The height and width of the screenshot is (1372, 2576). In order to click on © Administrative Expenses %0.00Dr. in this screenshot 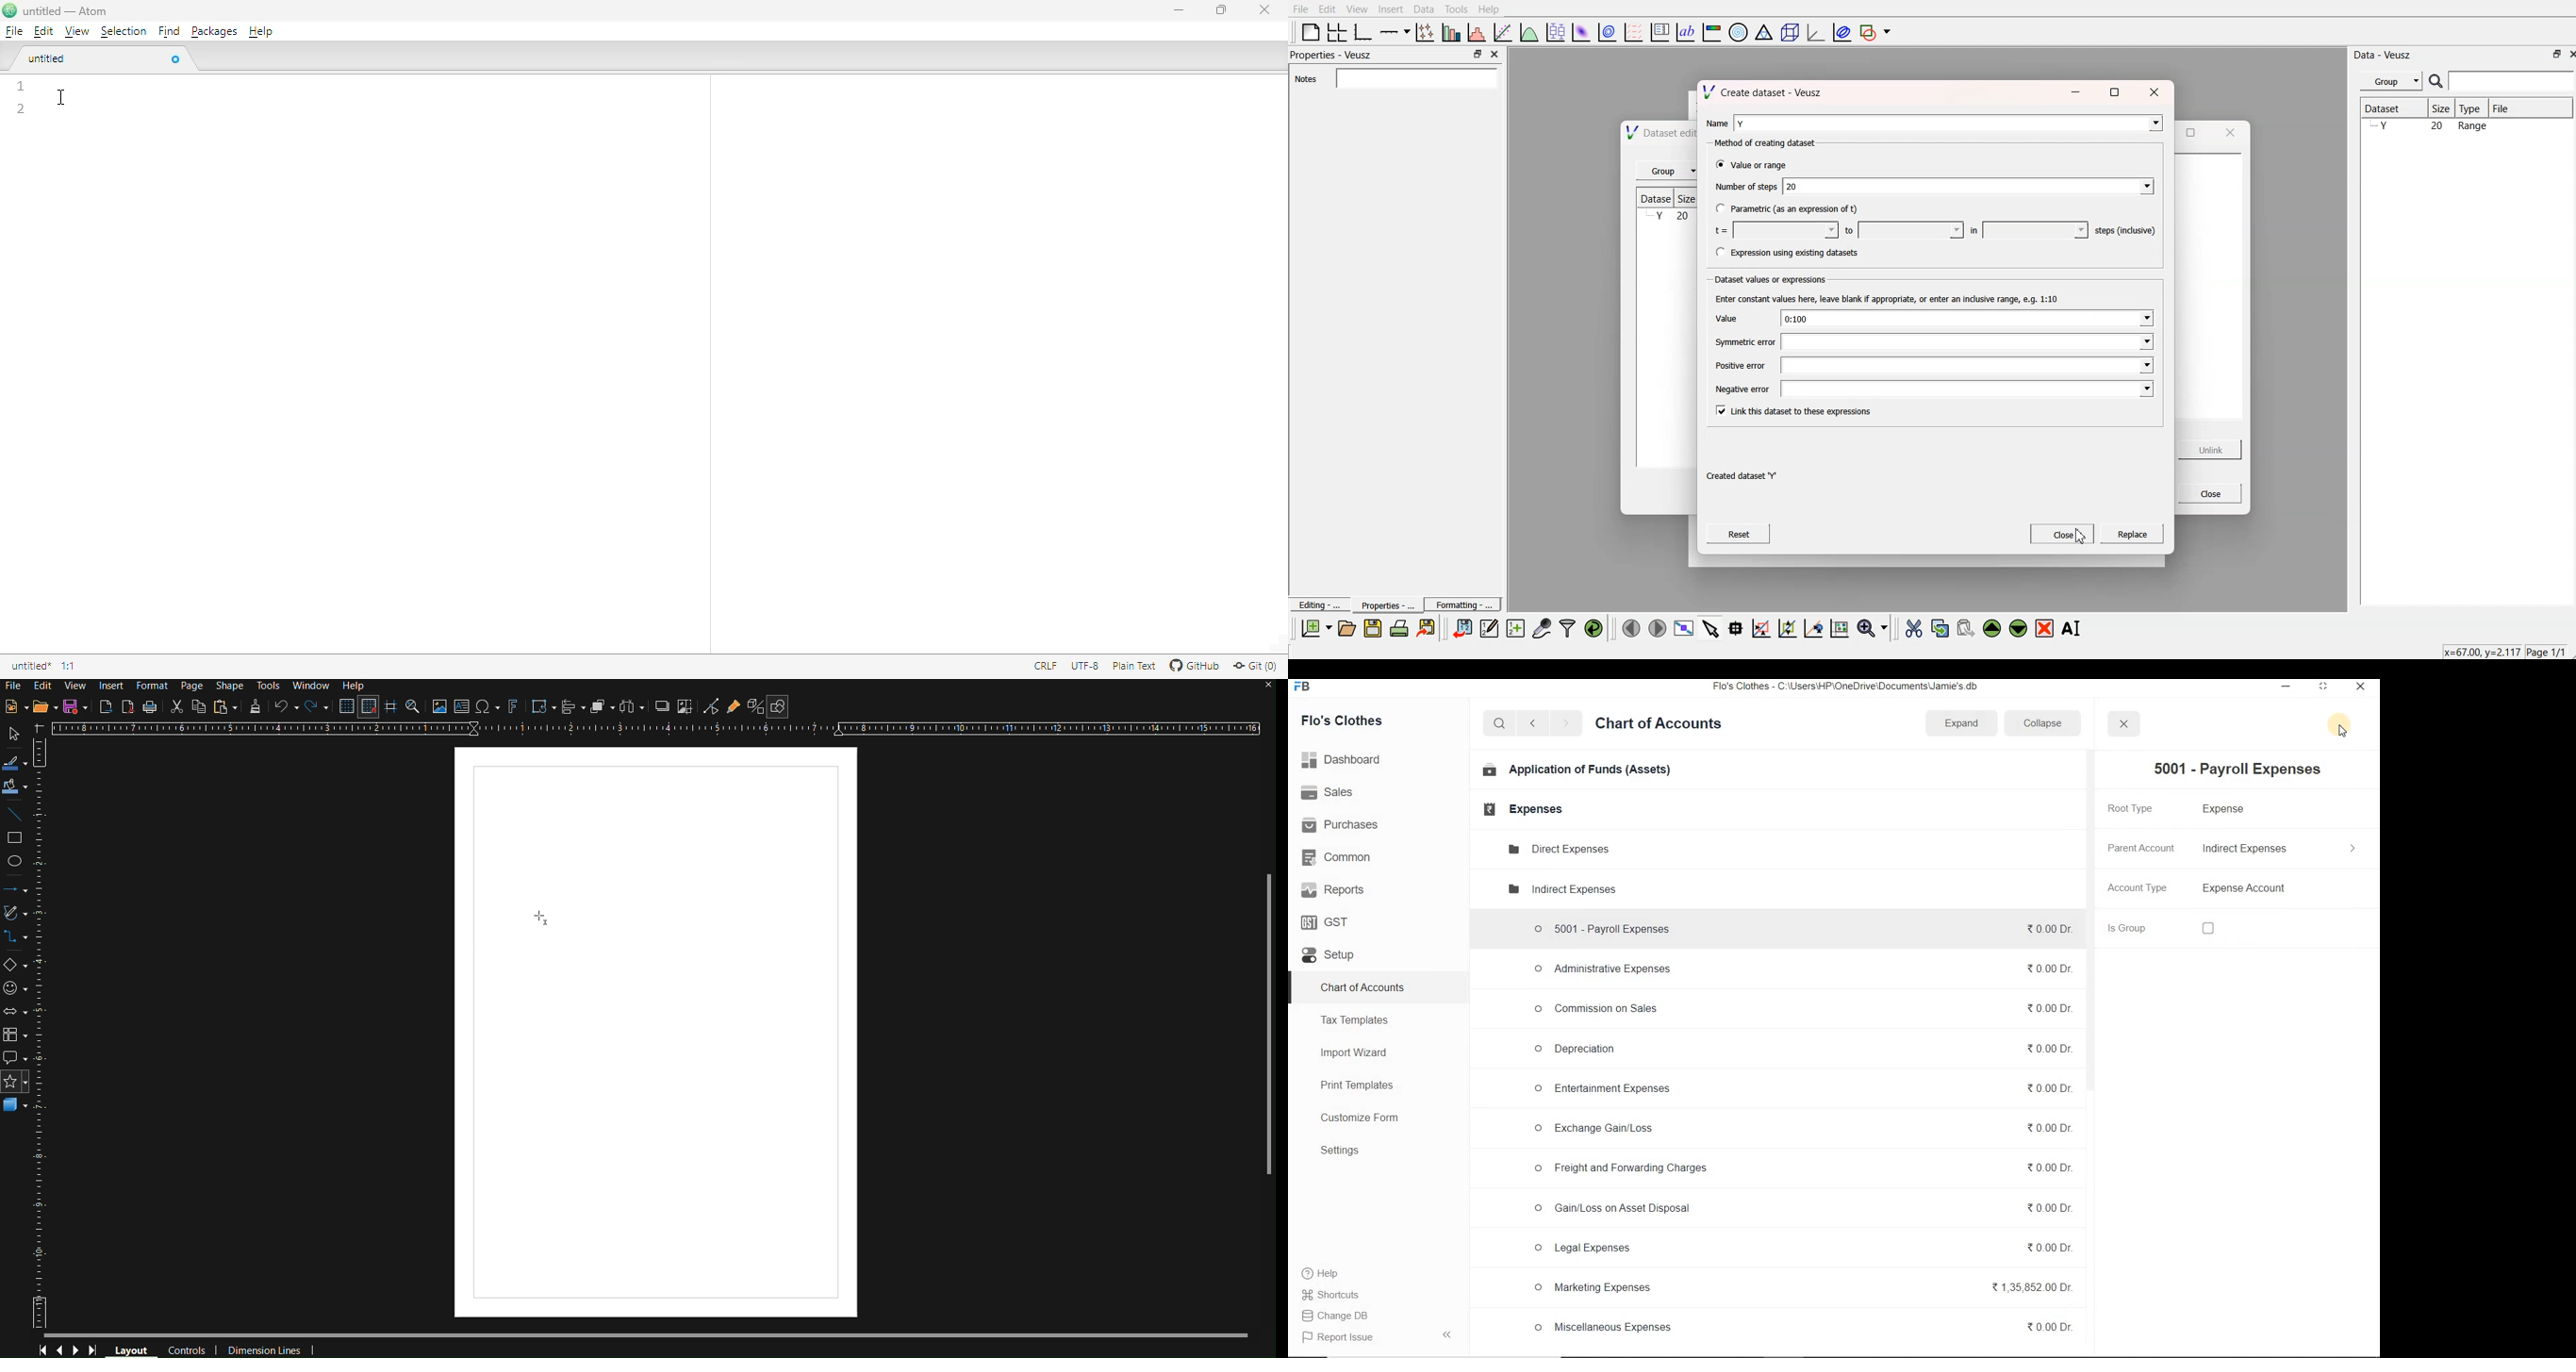, I will do `click(1798, 970)`.